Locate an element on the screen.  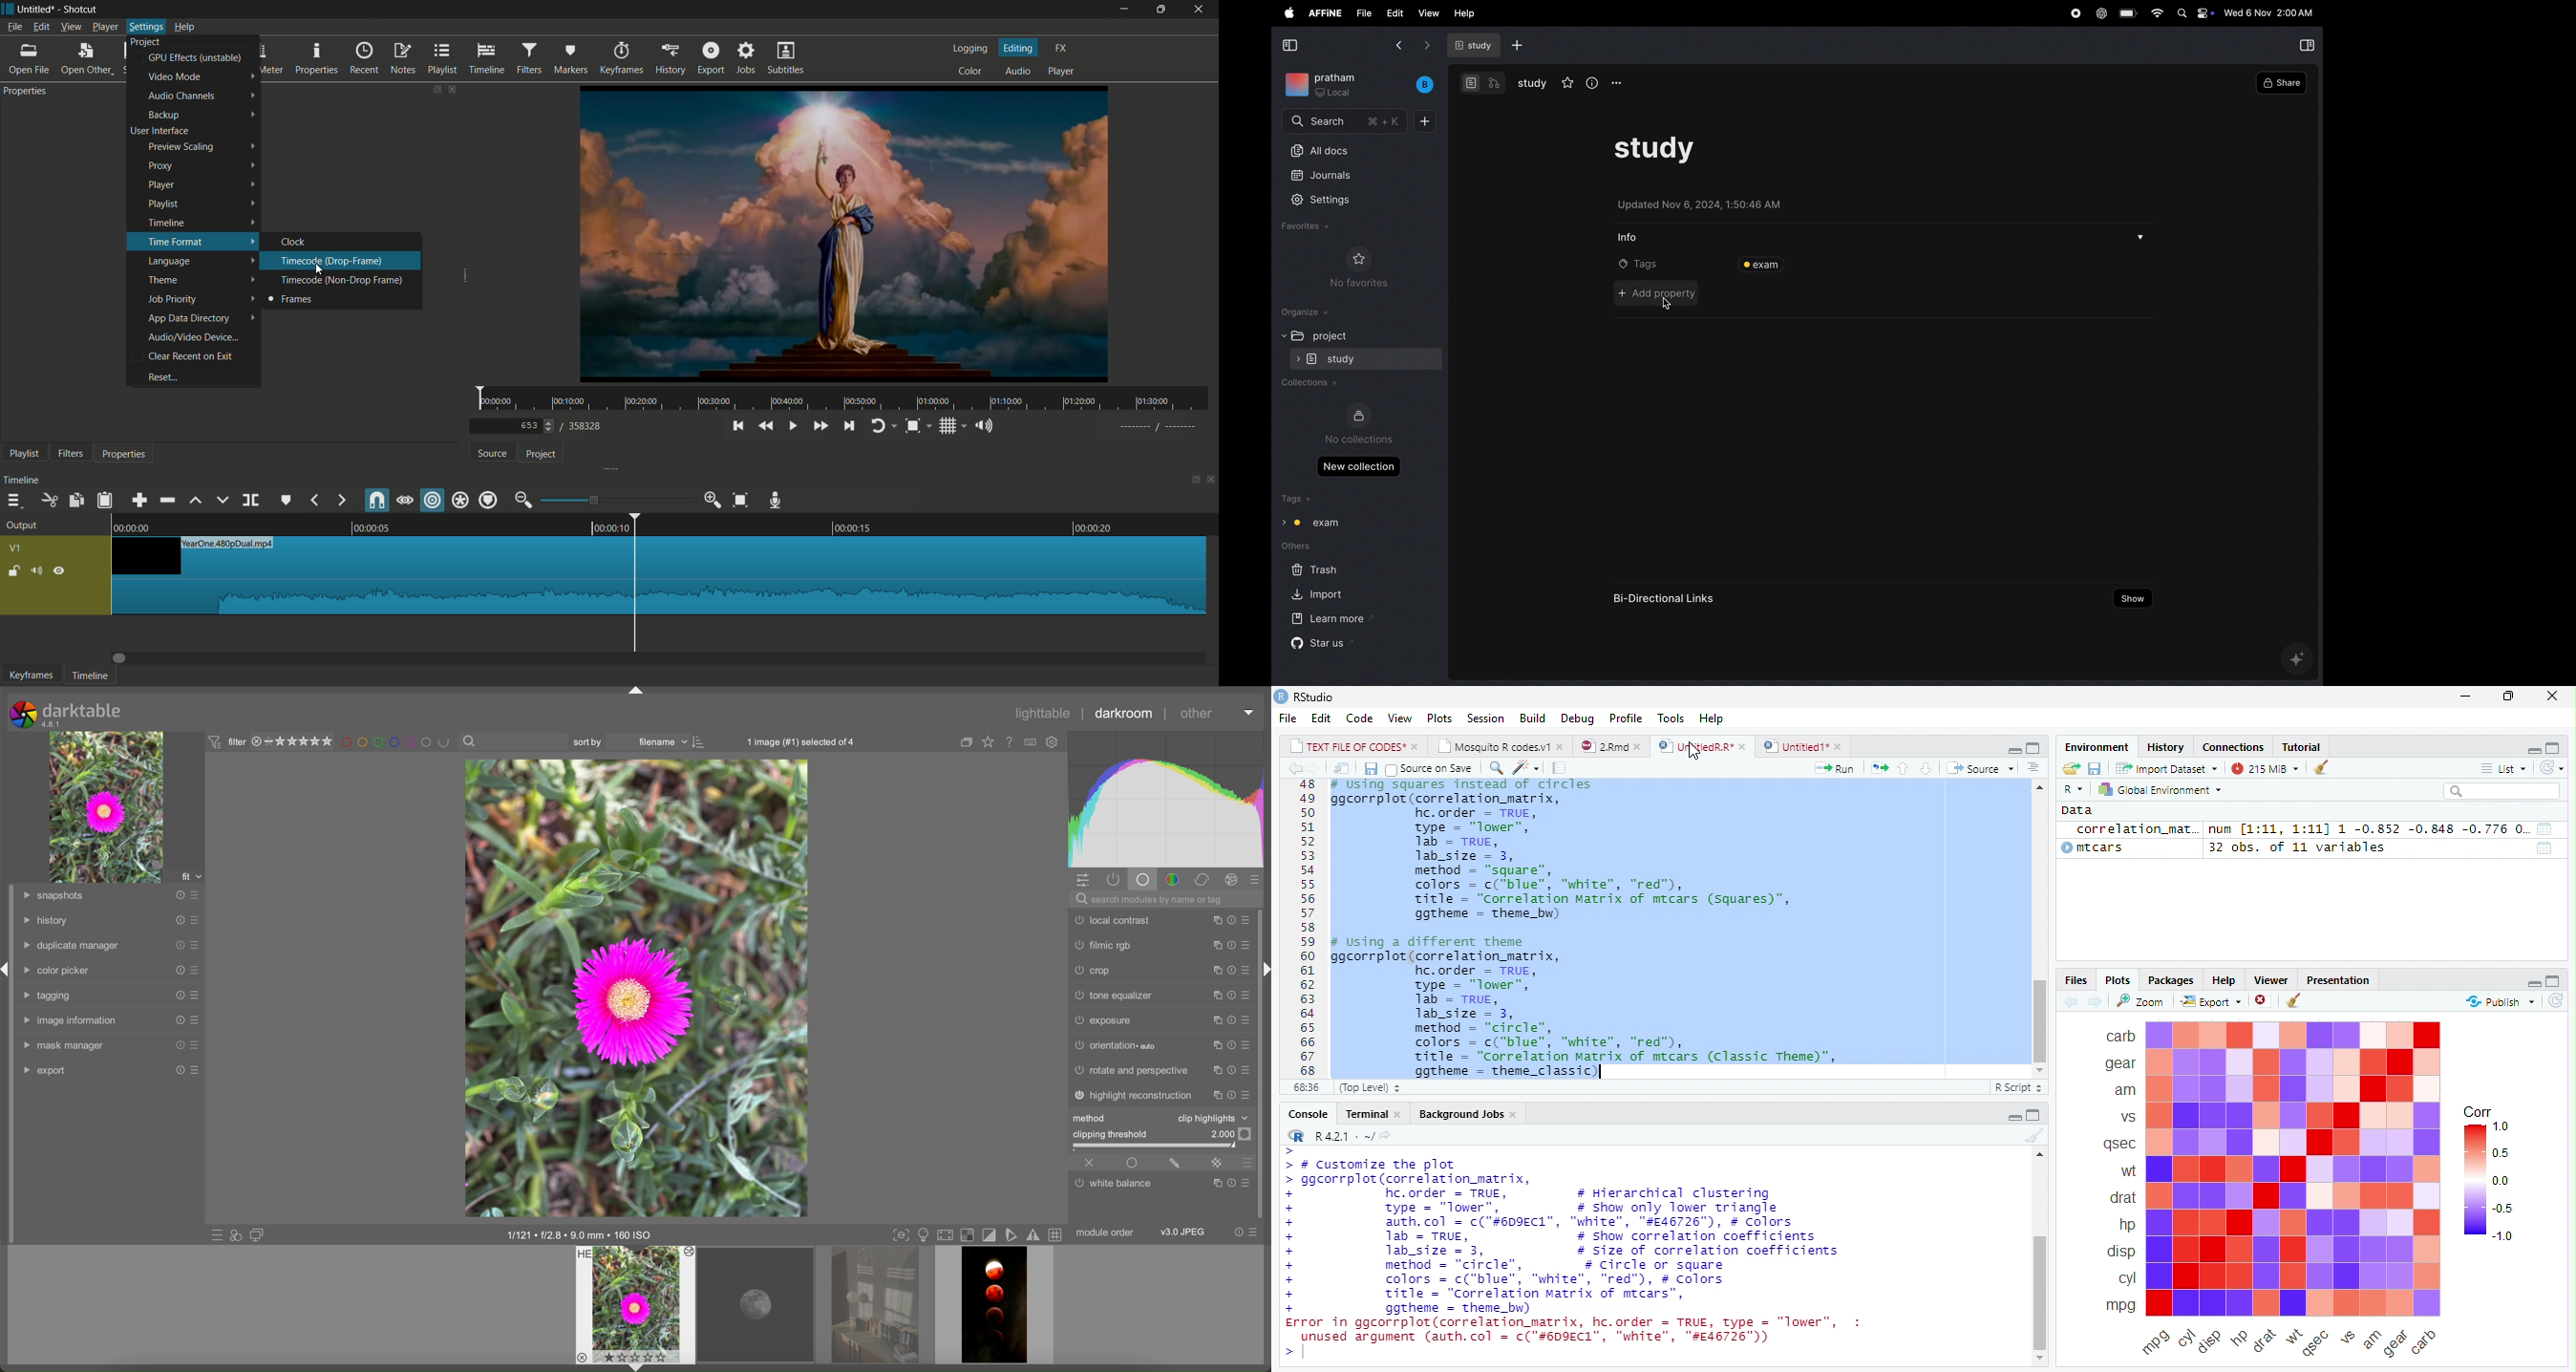
R is located at coordinates (2072, 788).